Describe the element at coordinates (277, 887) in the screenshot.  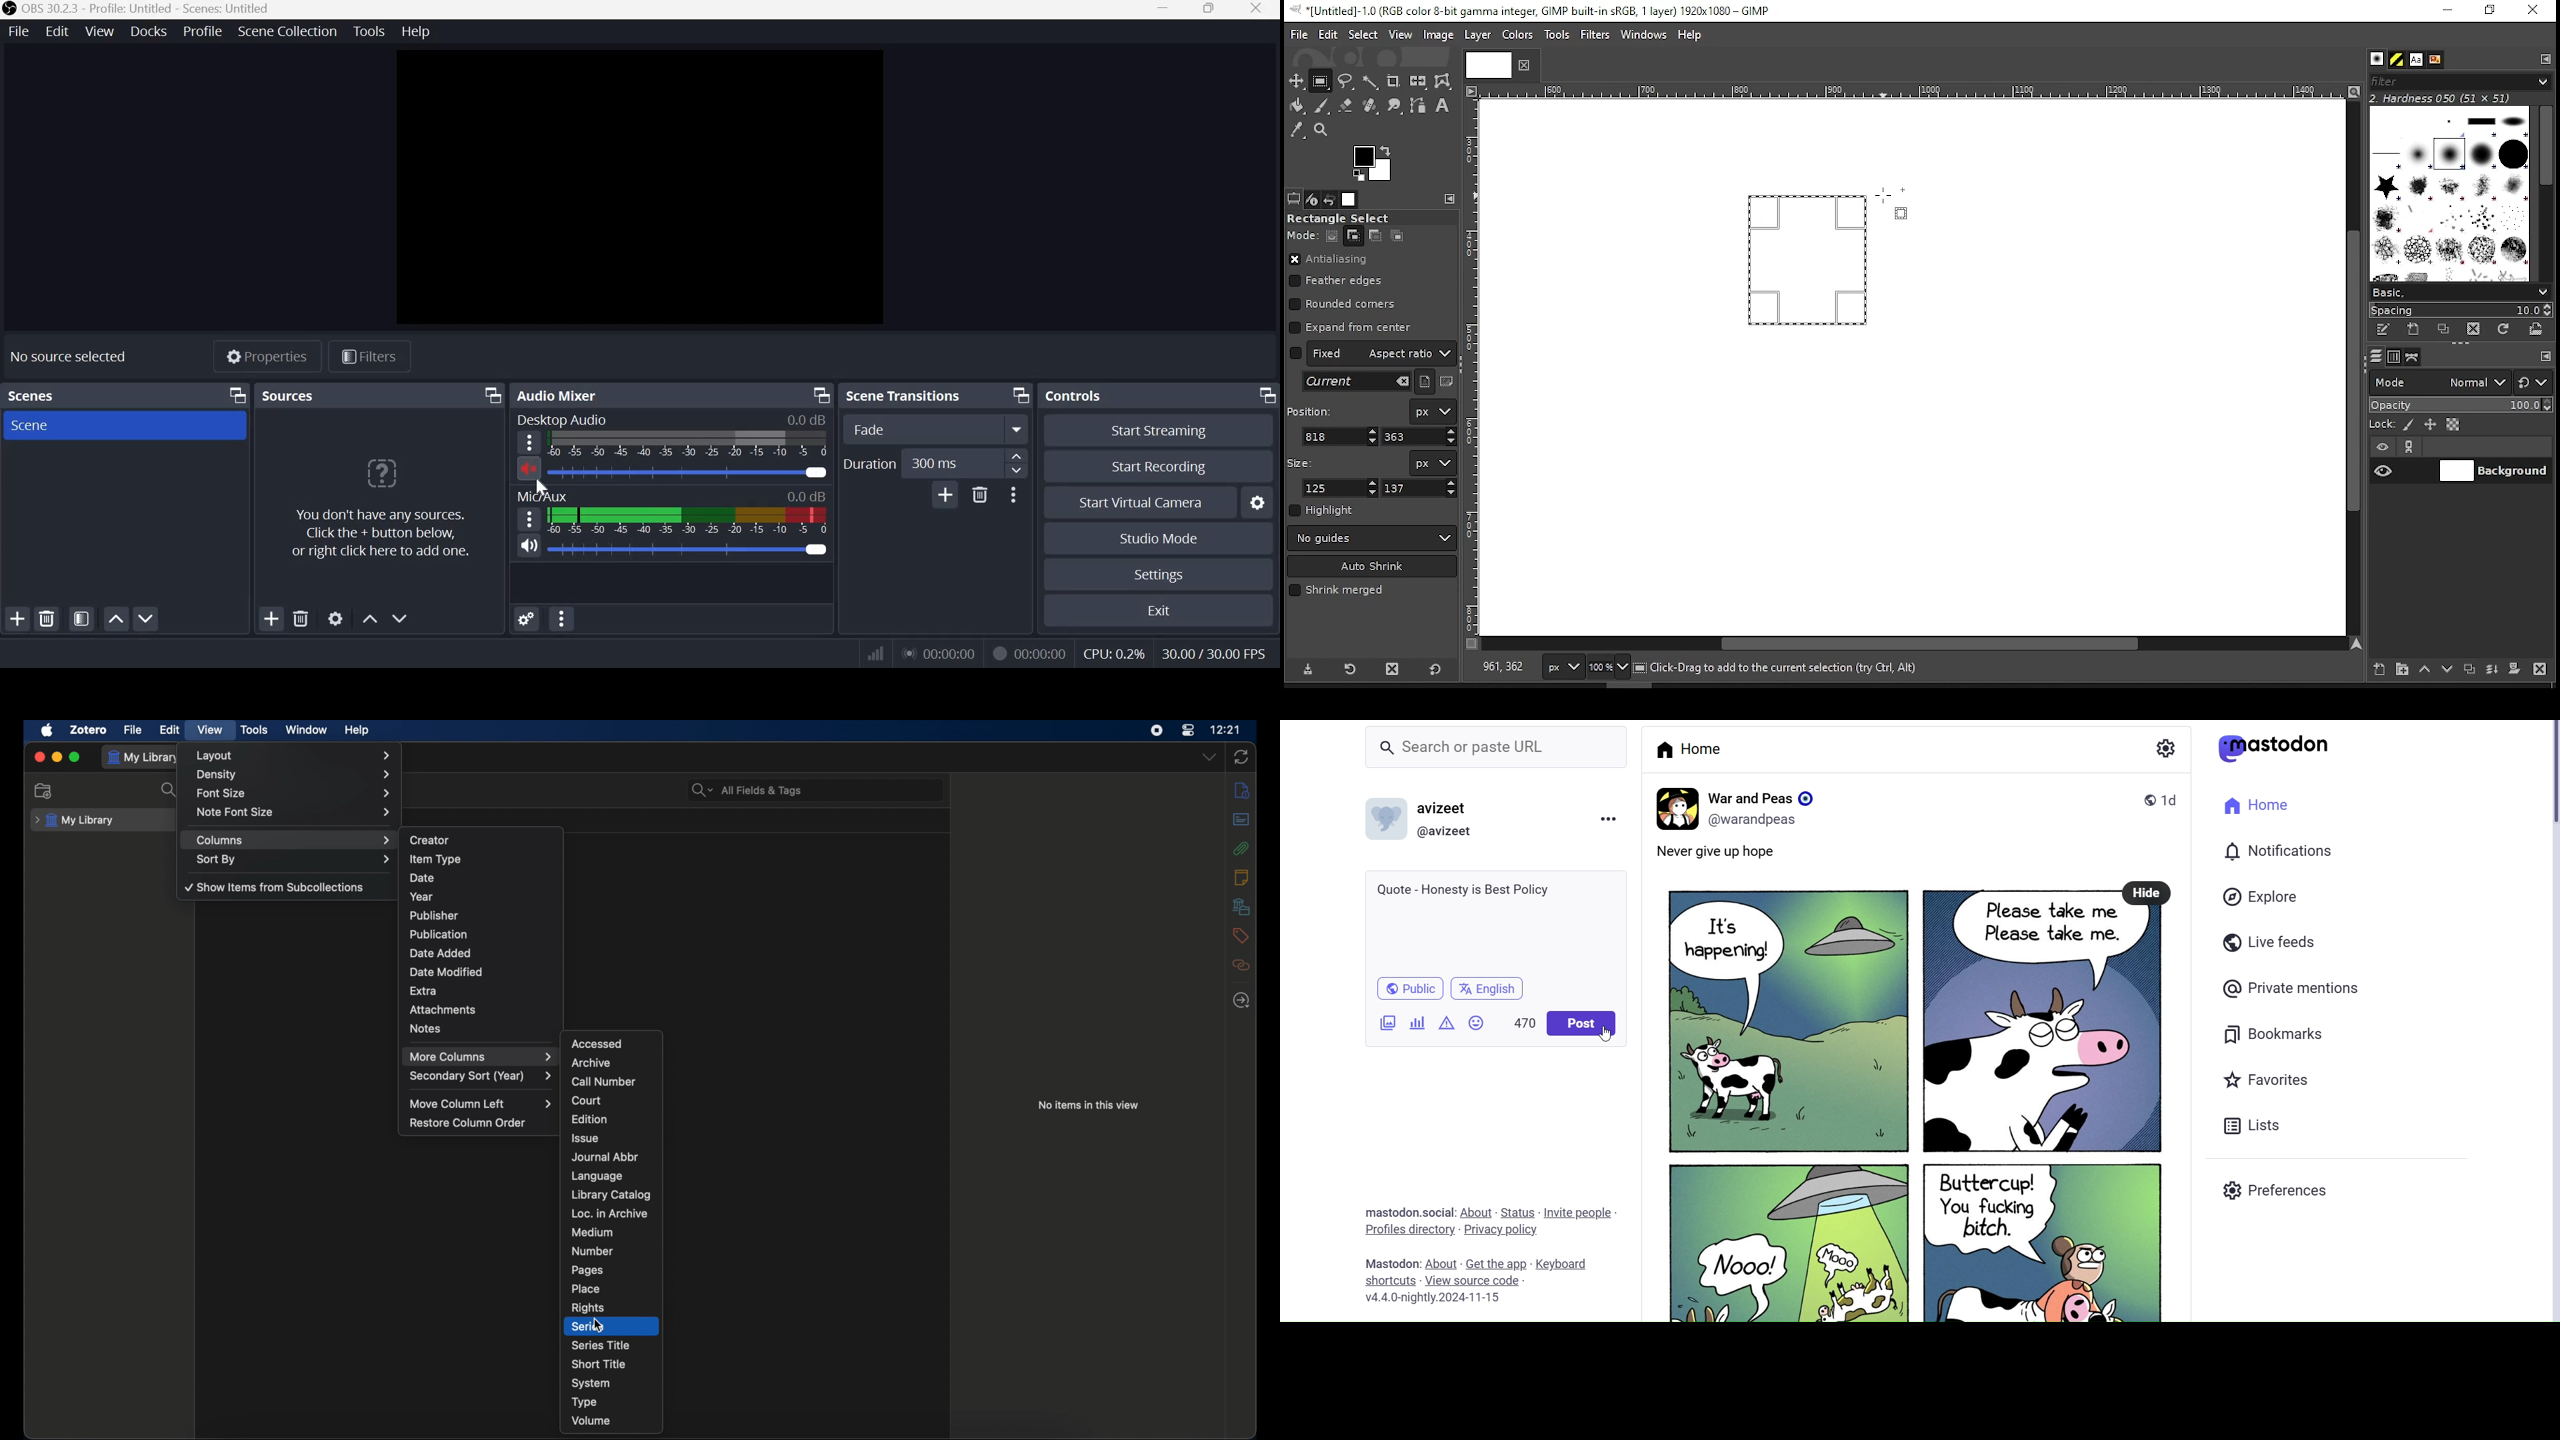
I see `show items from subcollections` at that location.